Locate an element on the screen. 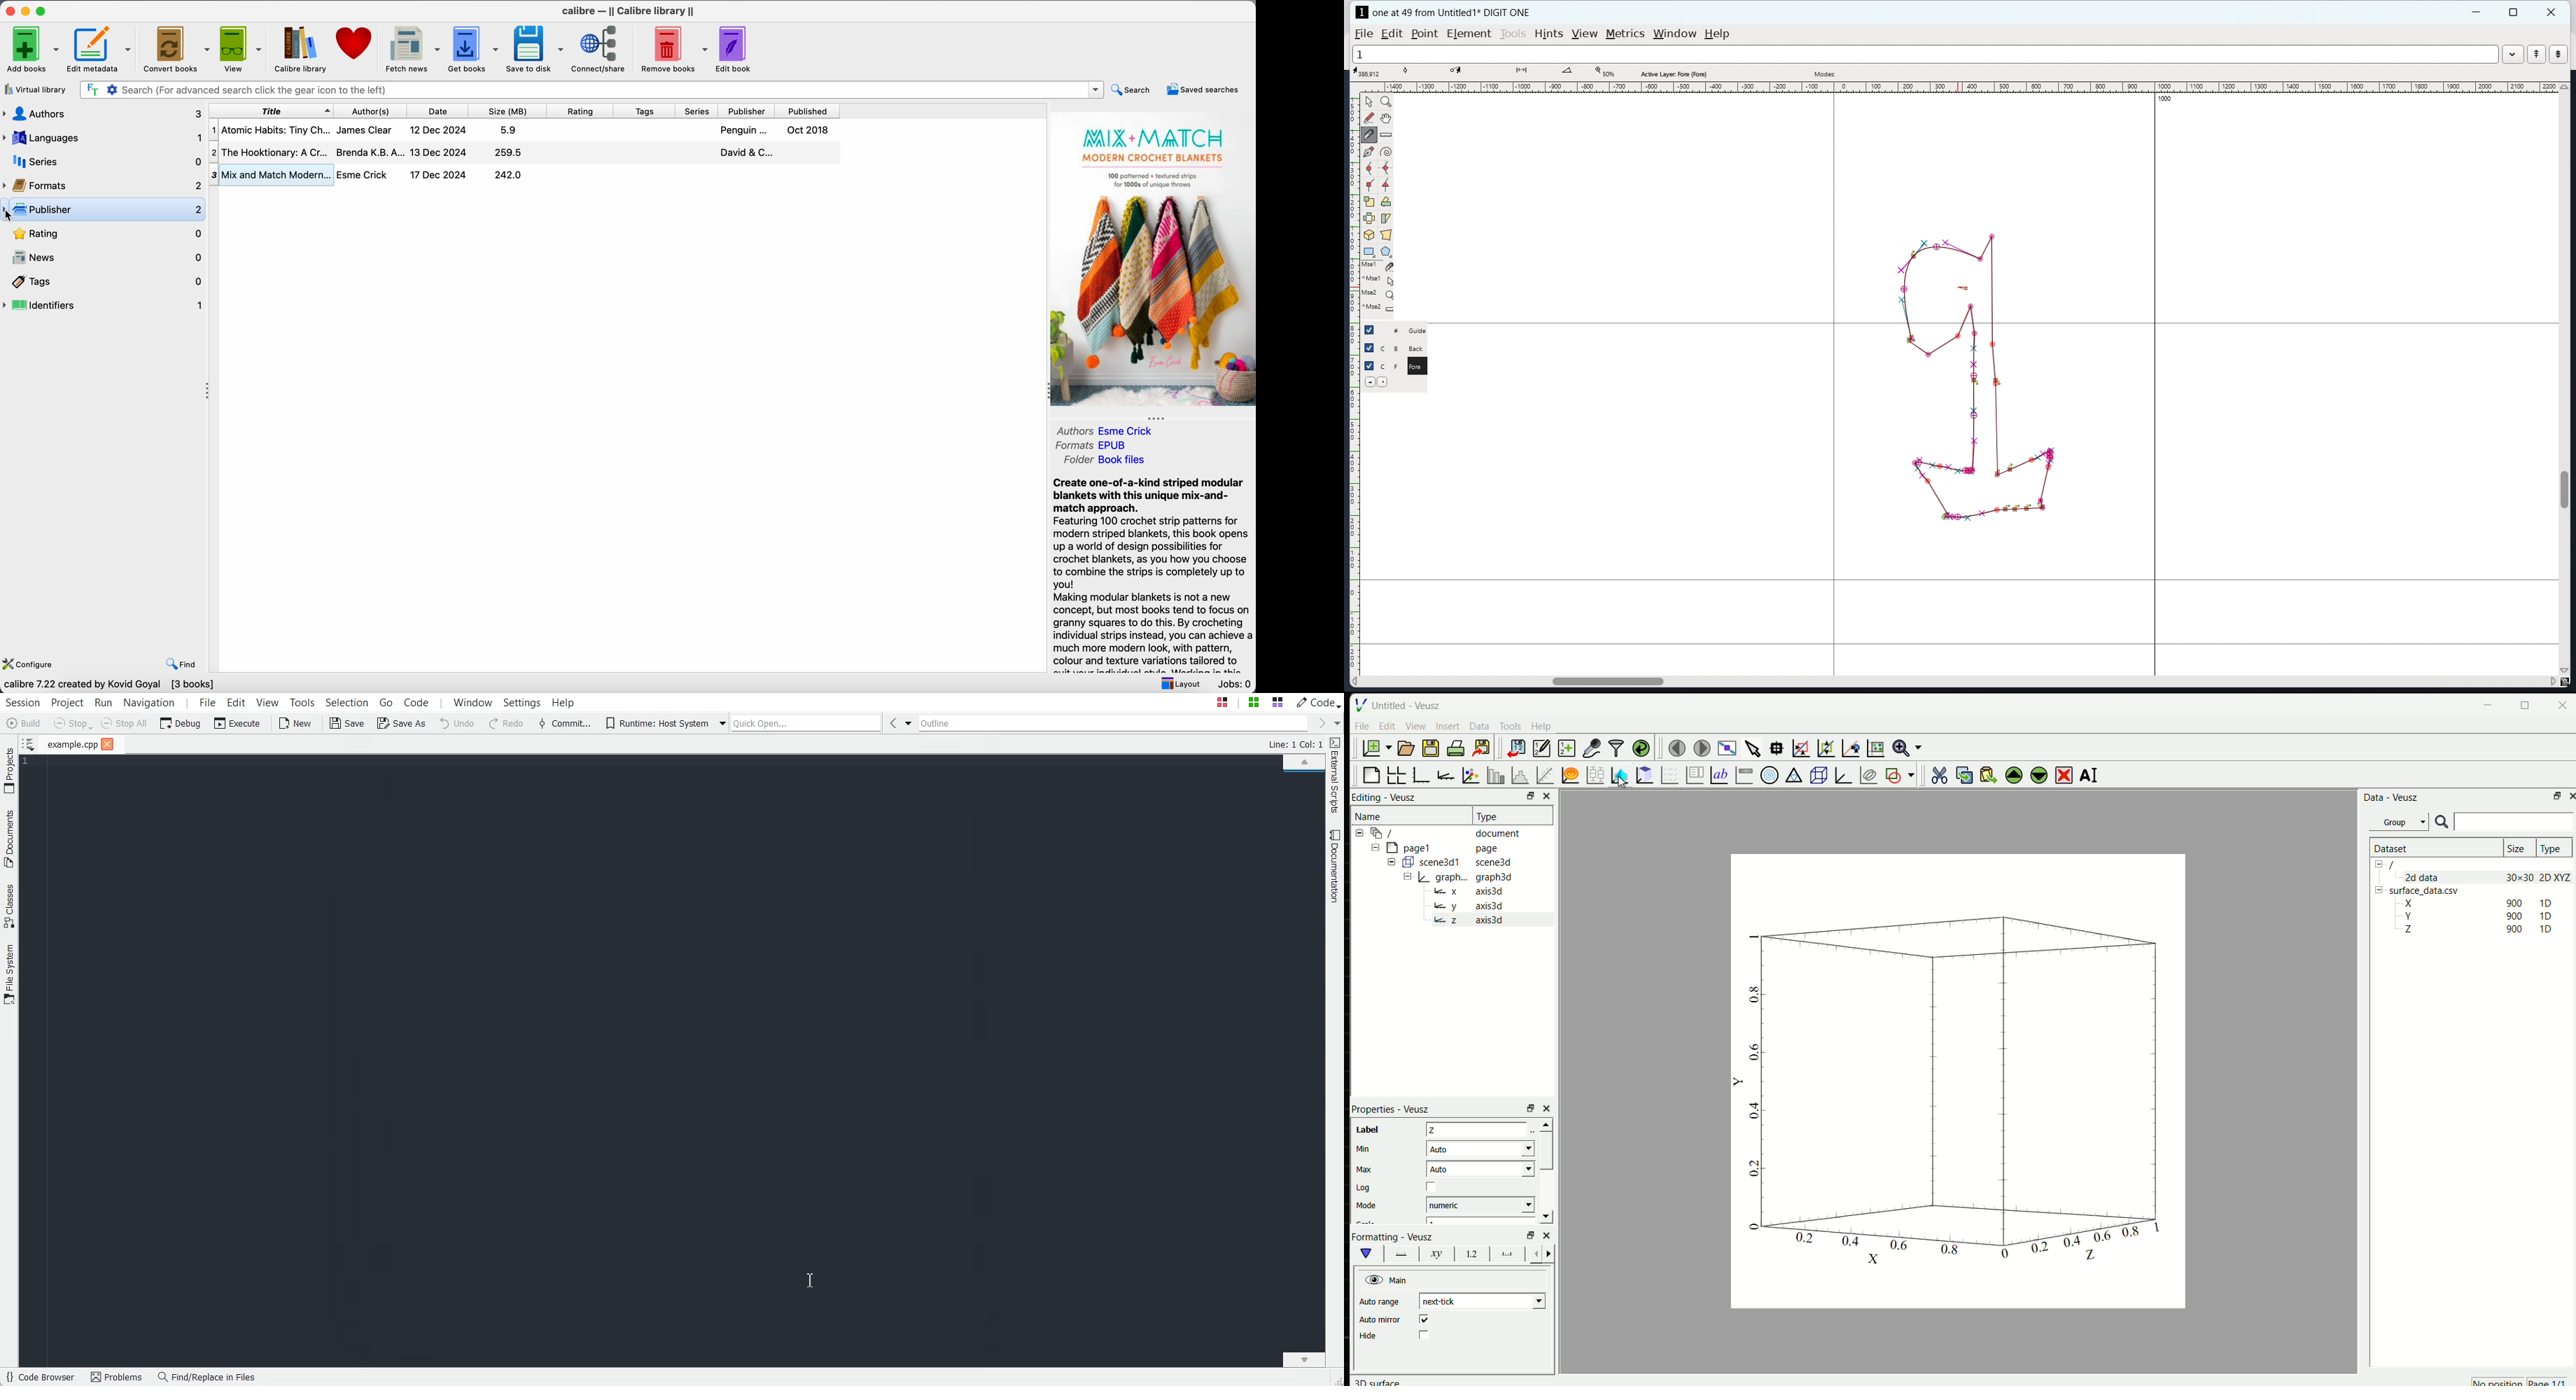  curve splitting done is located at coordinates (1910, 255).